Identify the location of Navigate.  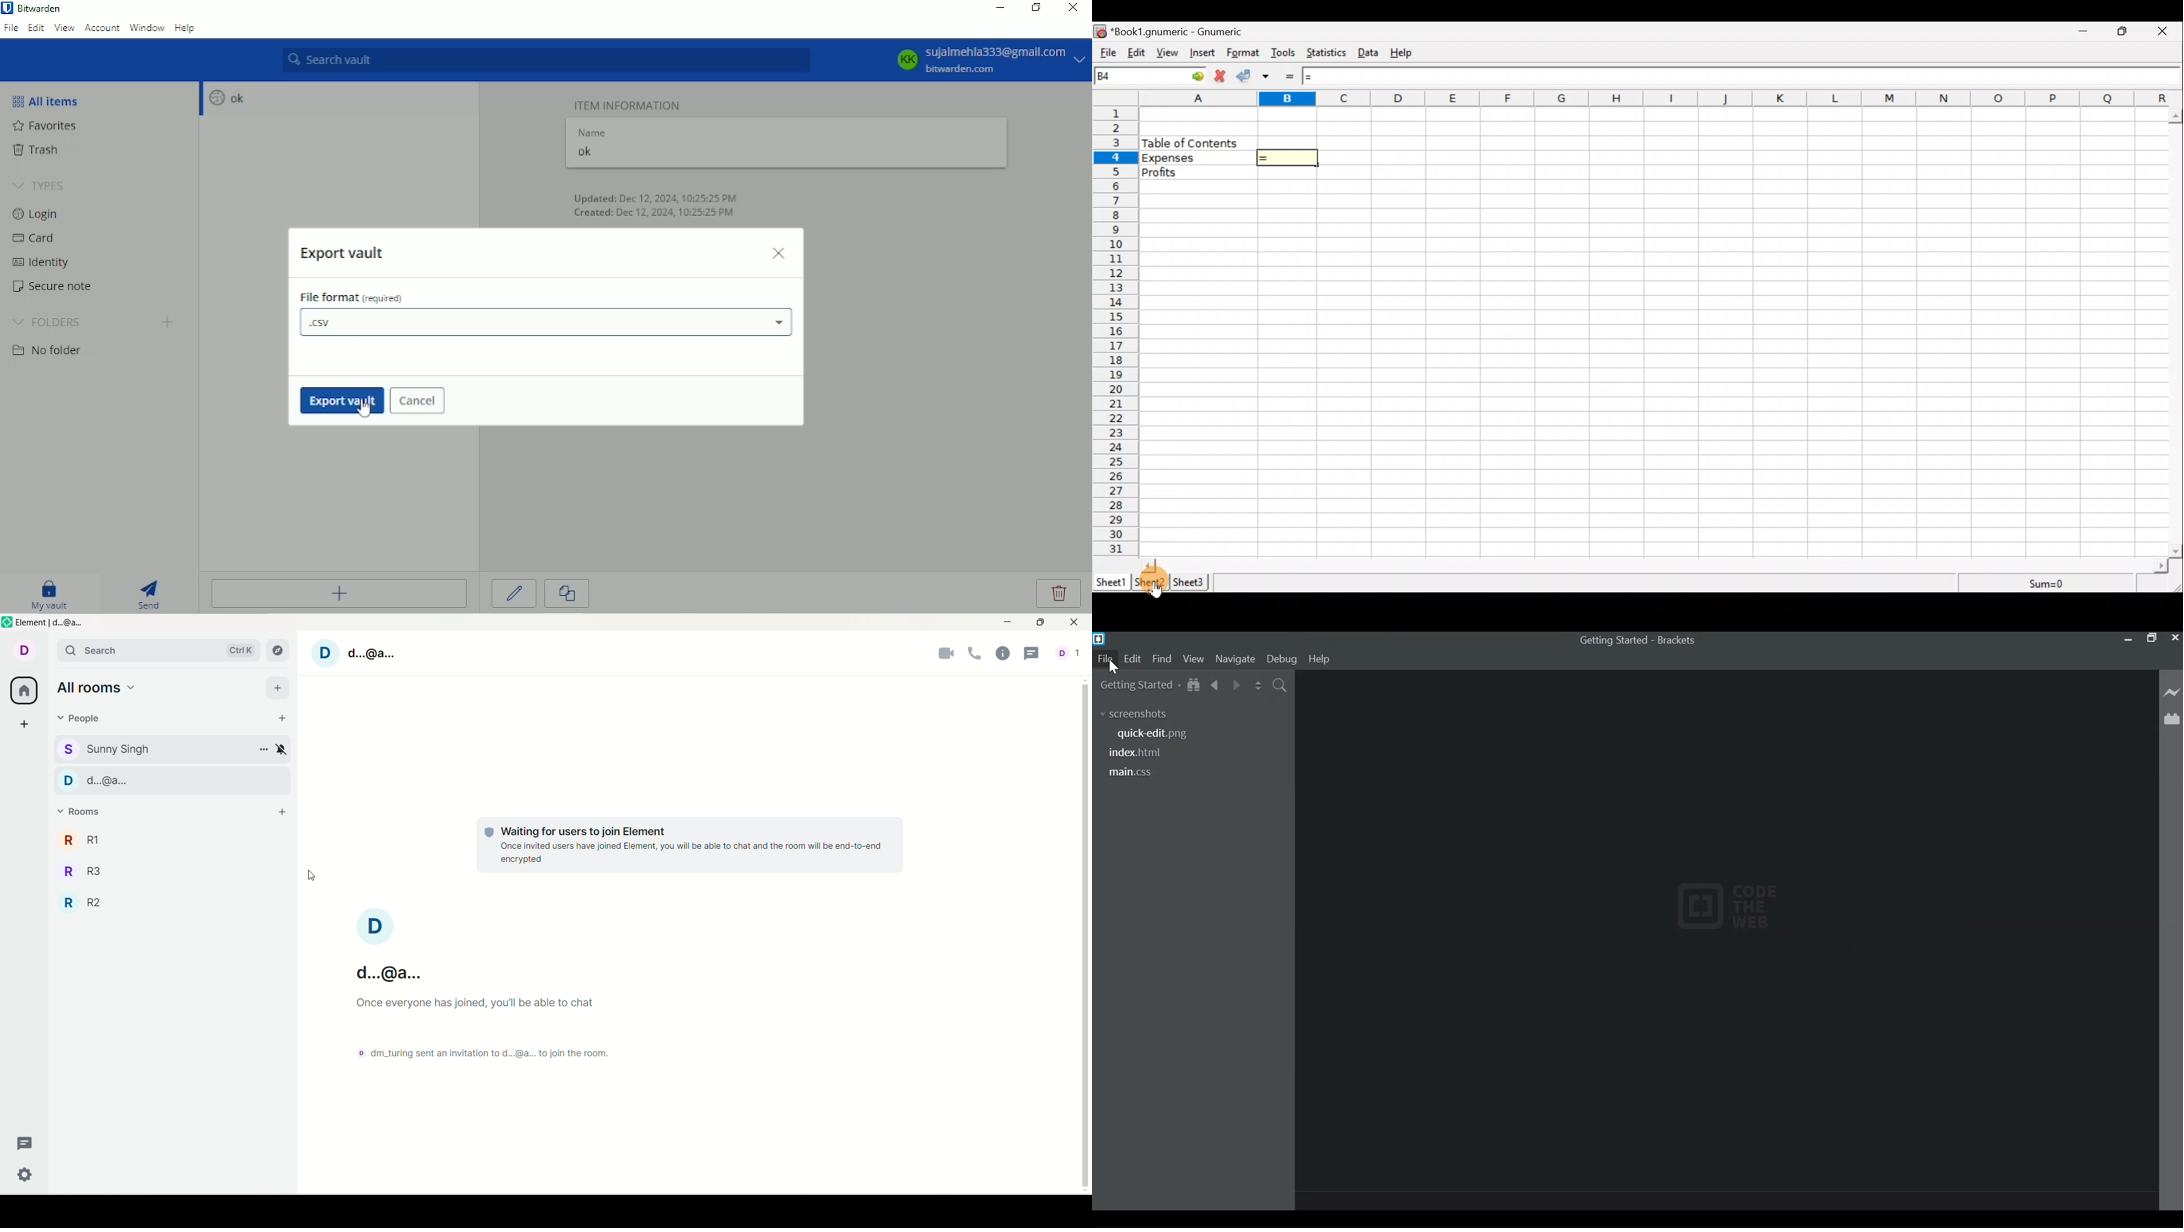
(1236, 659).